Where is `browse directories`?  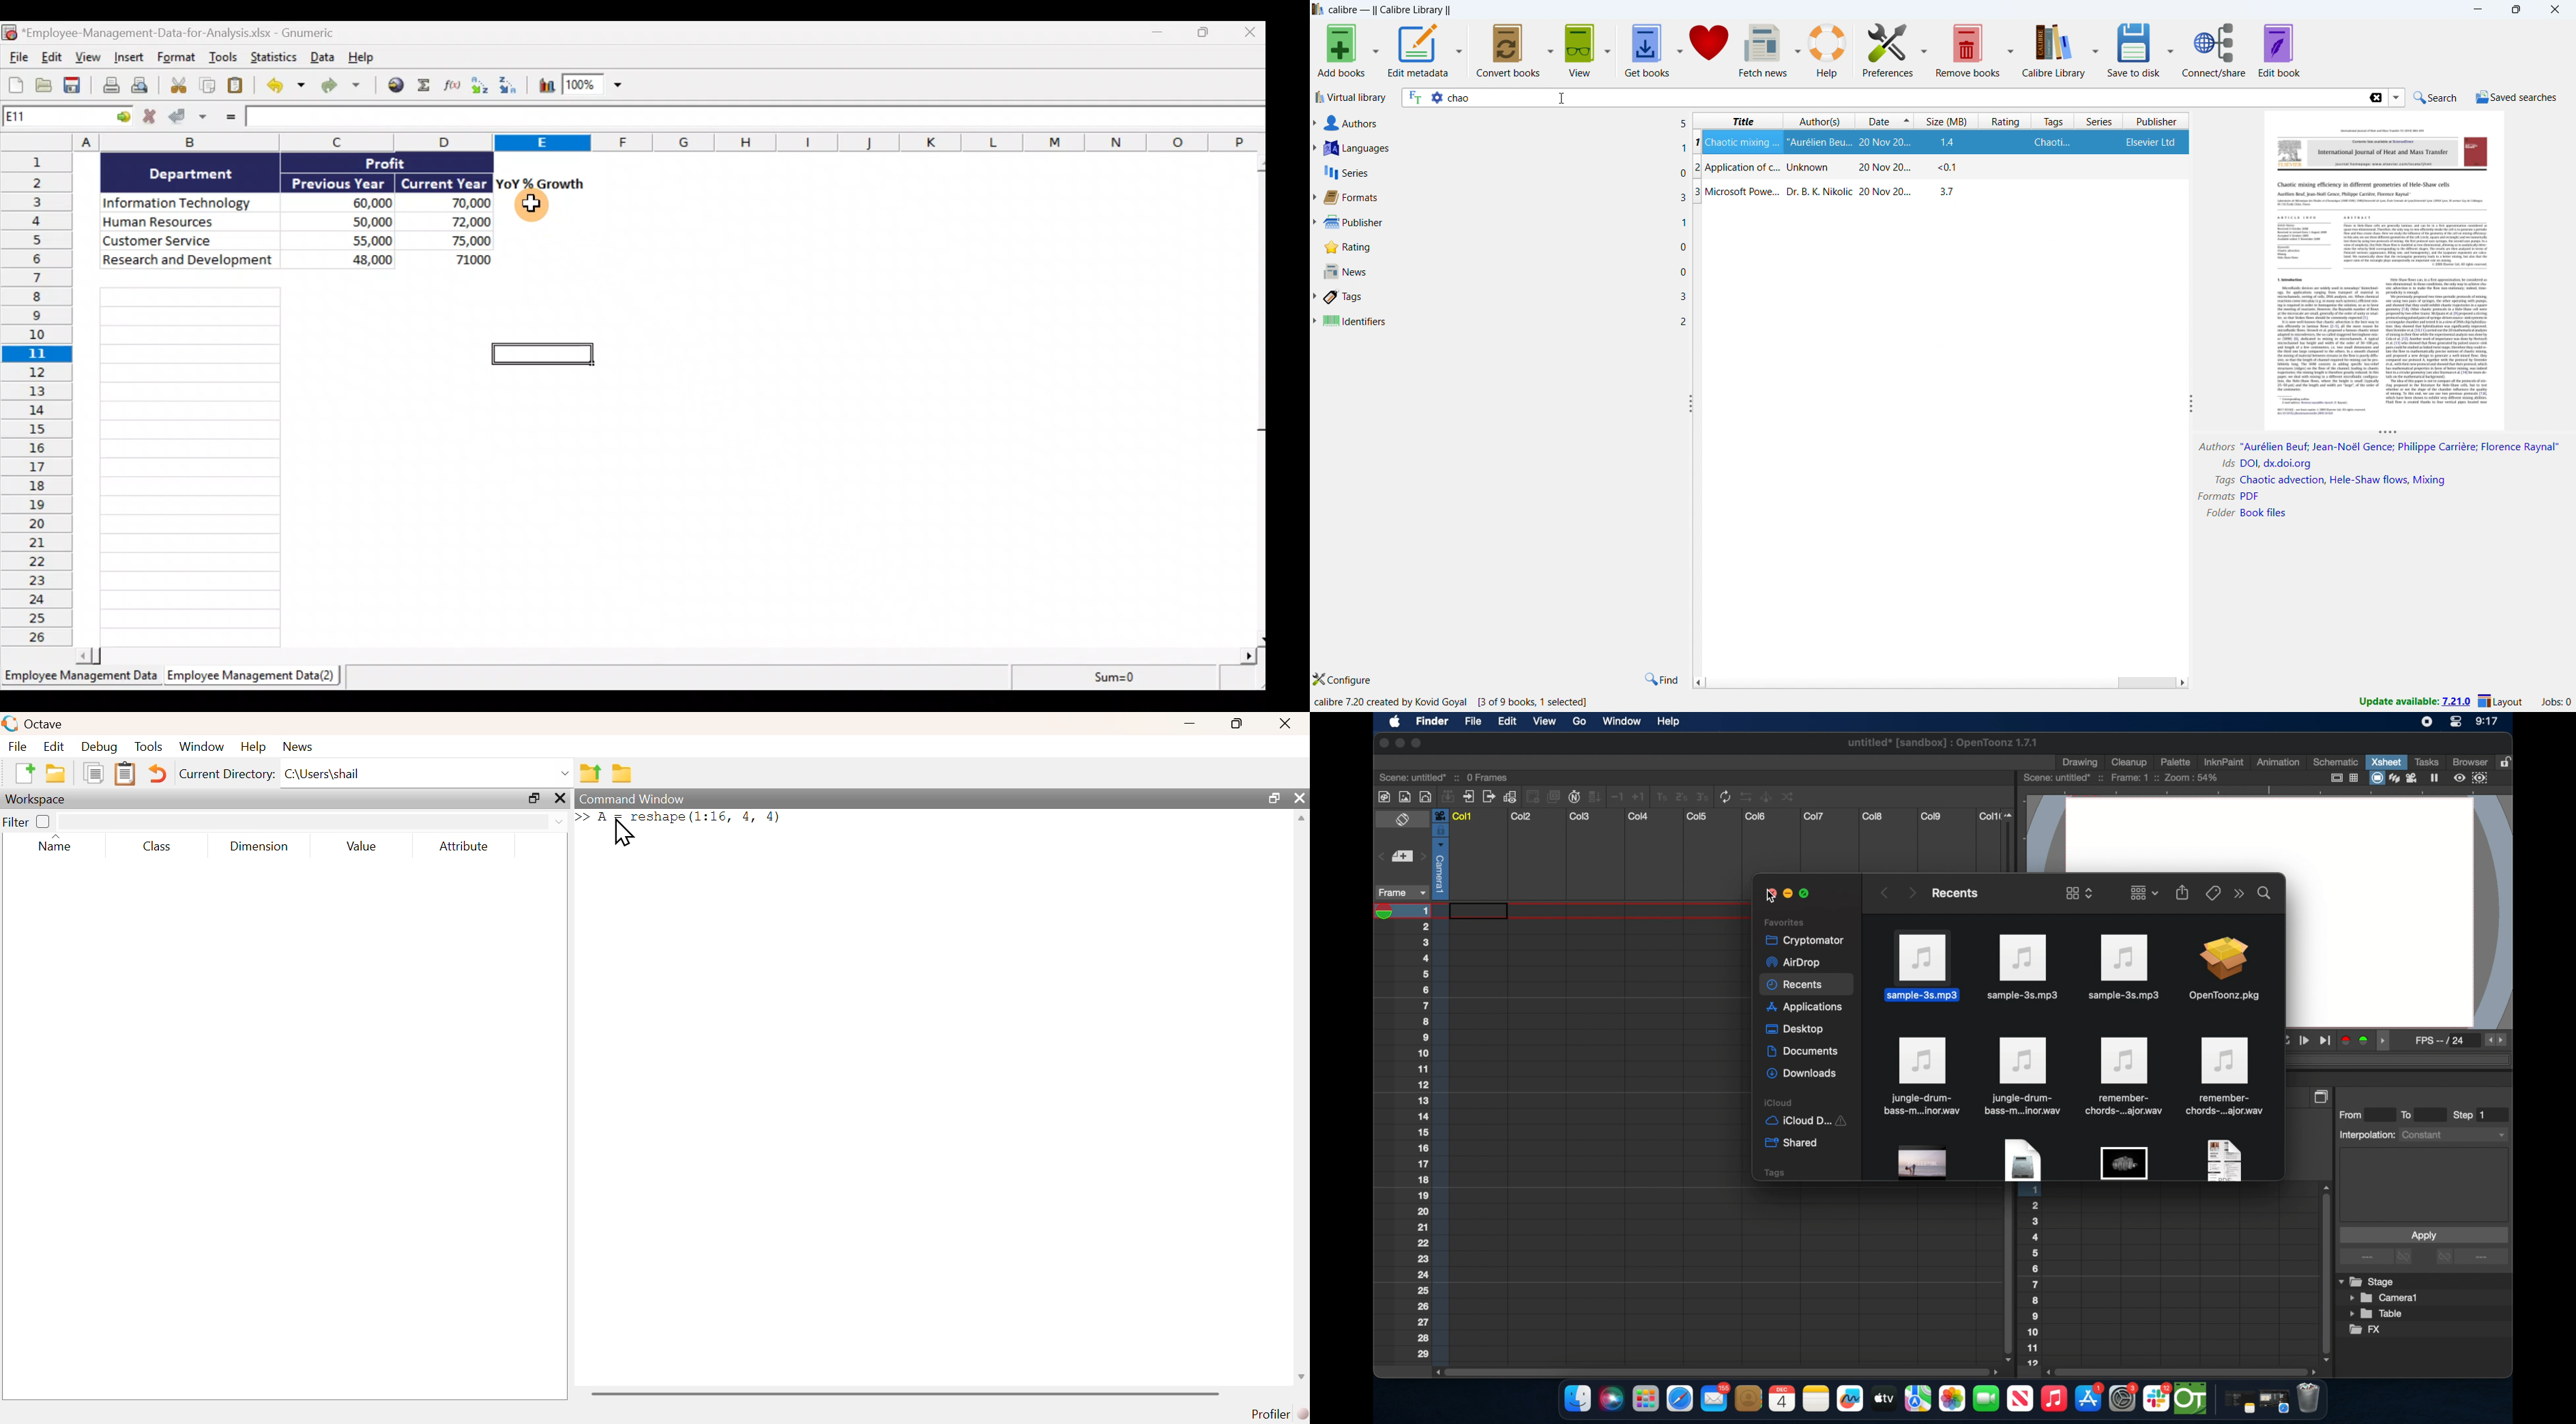 browse directories is located at coordinates (623, 775).